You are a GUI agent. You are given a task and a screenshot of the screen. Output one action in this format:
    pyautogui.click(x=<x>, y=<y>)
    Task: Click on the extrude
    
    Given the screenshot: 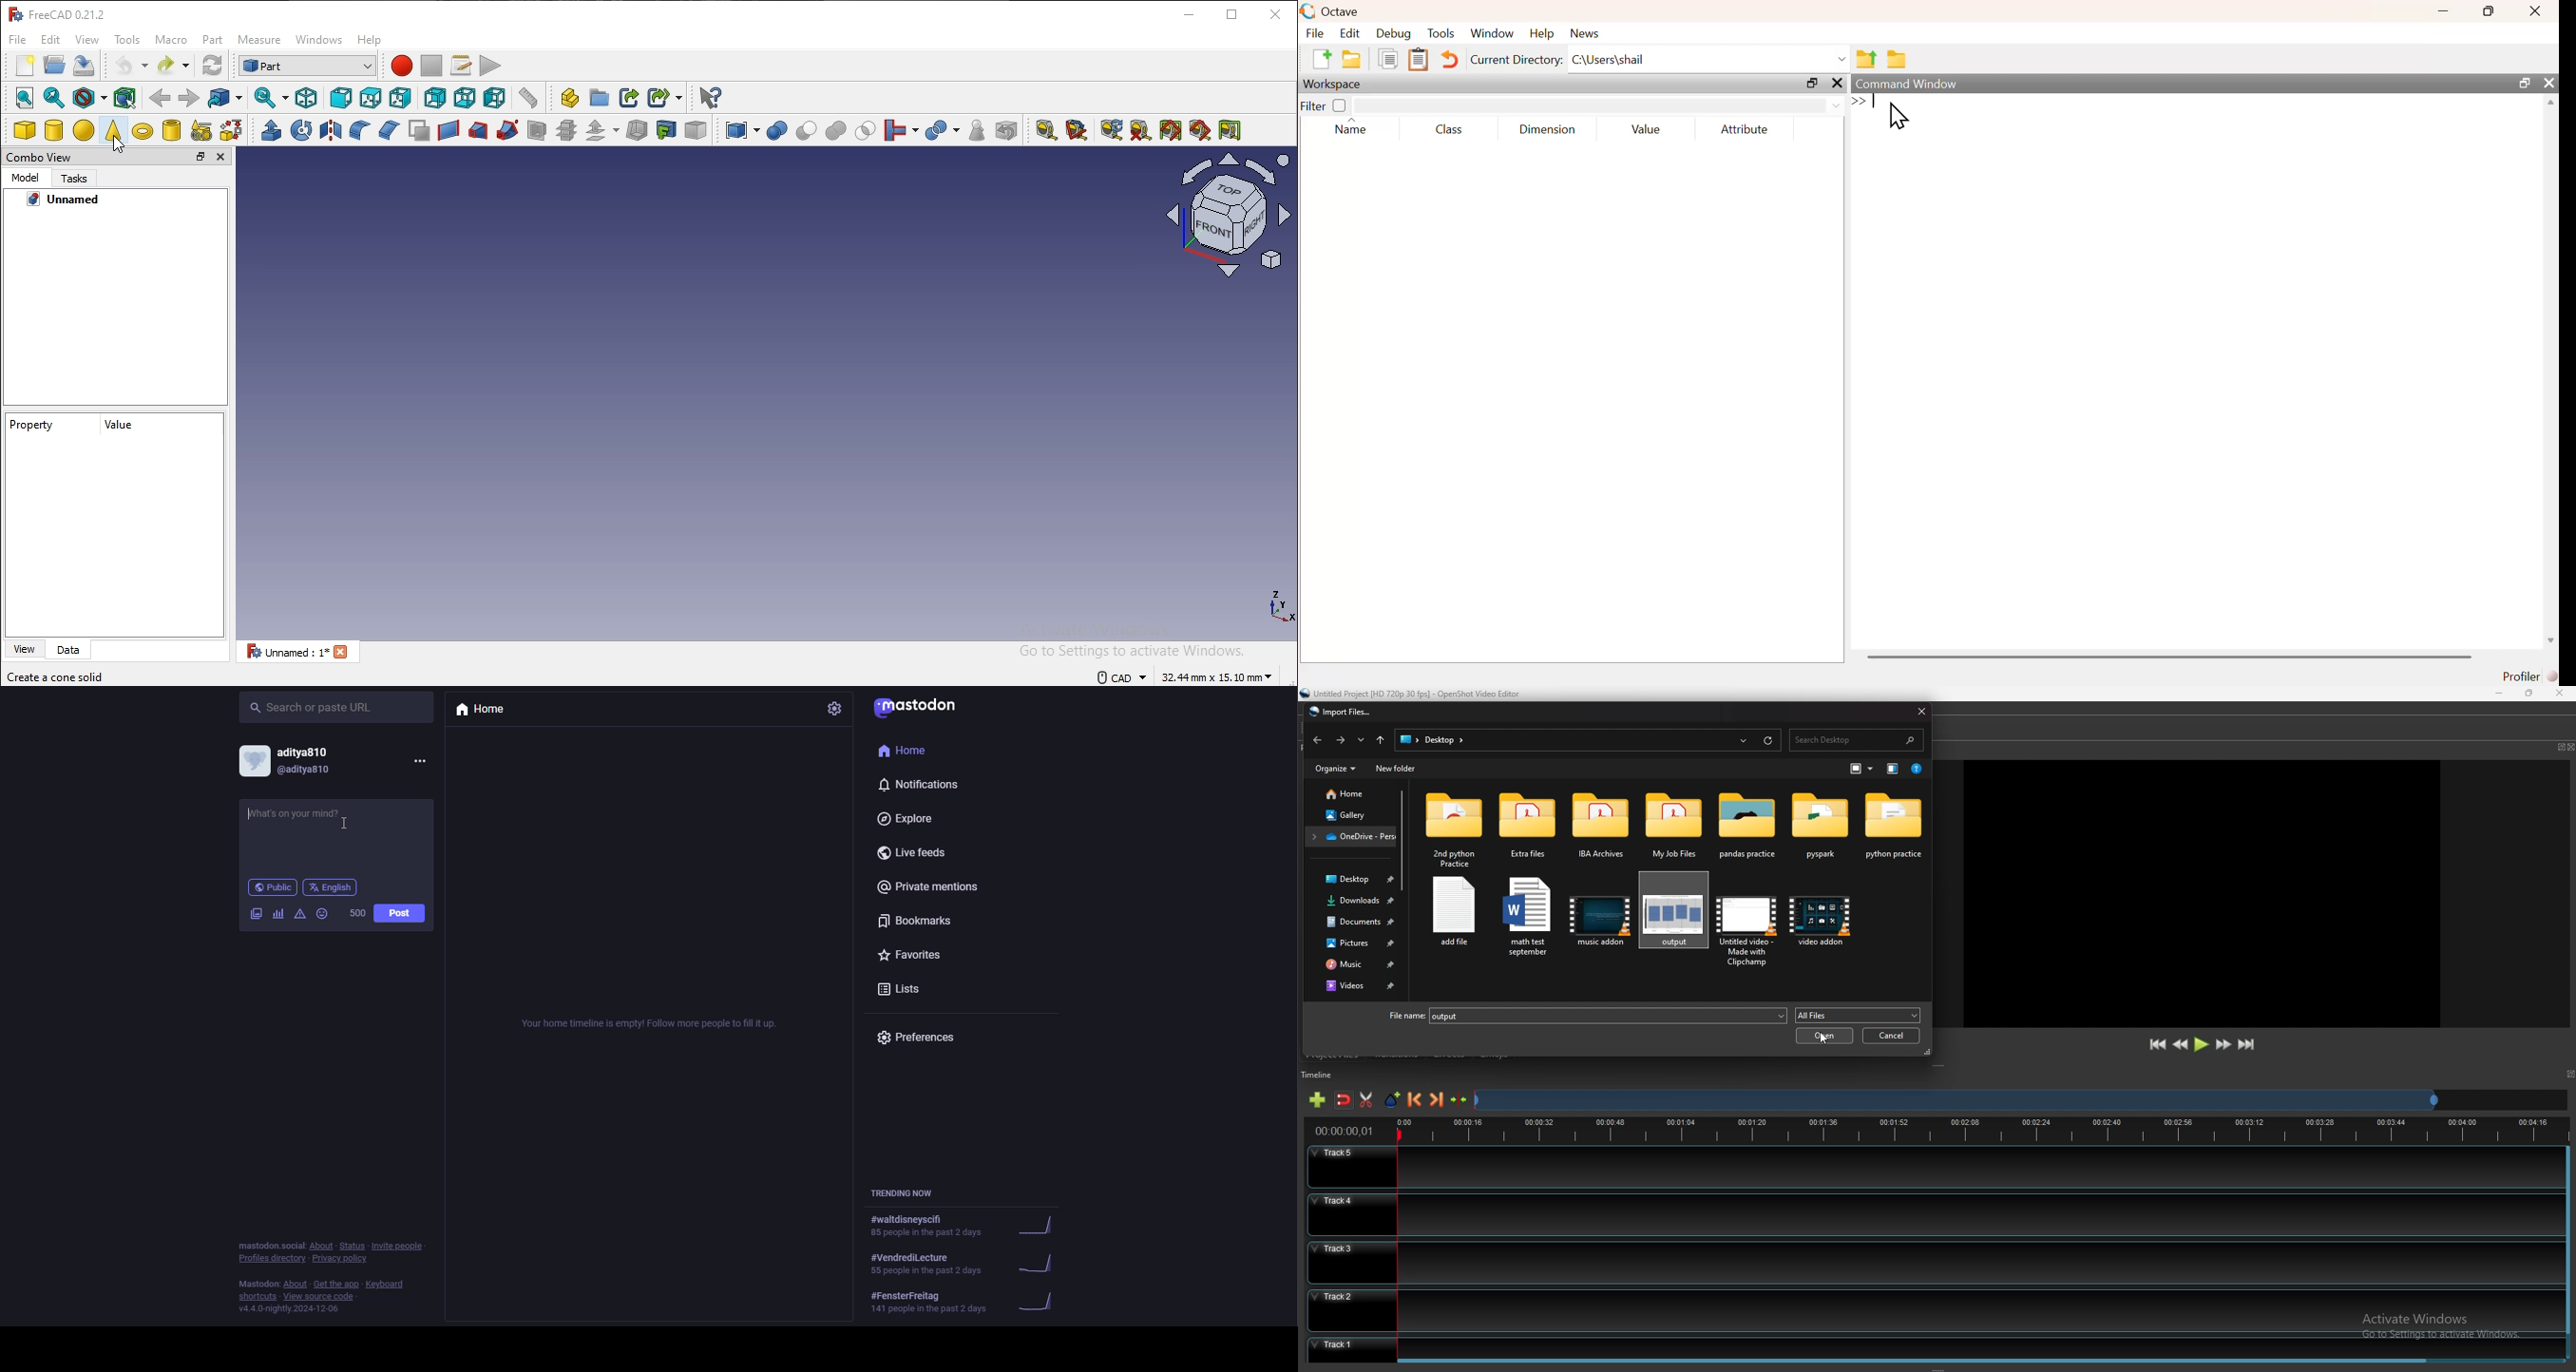 What is the action you would take?
    pyautogui.click(x=269, y=131)
    